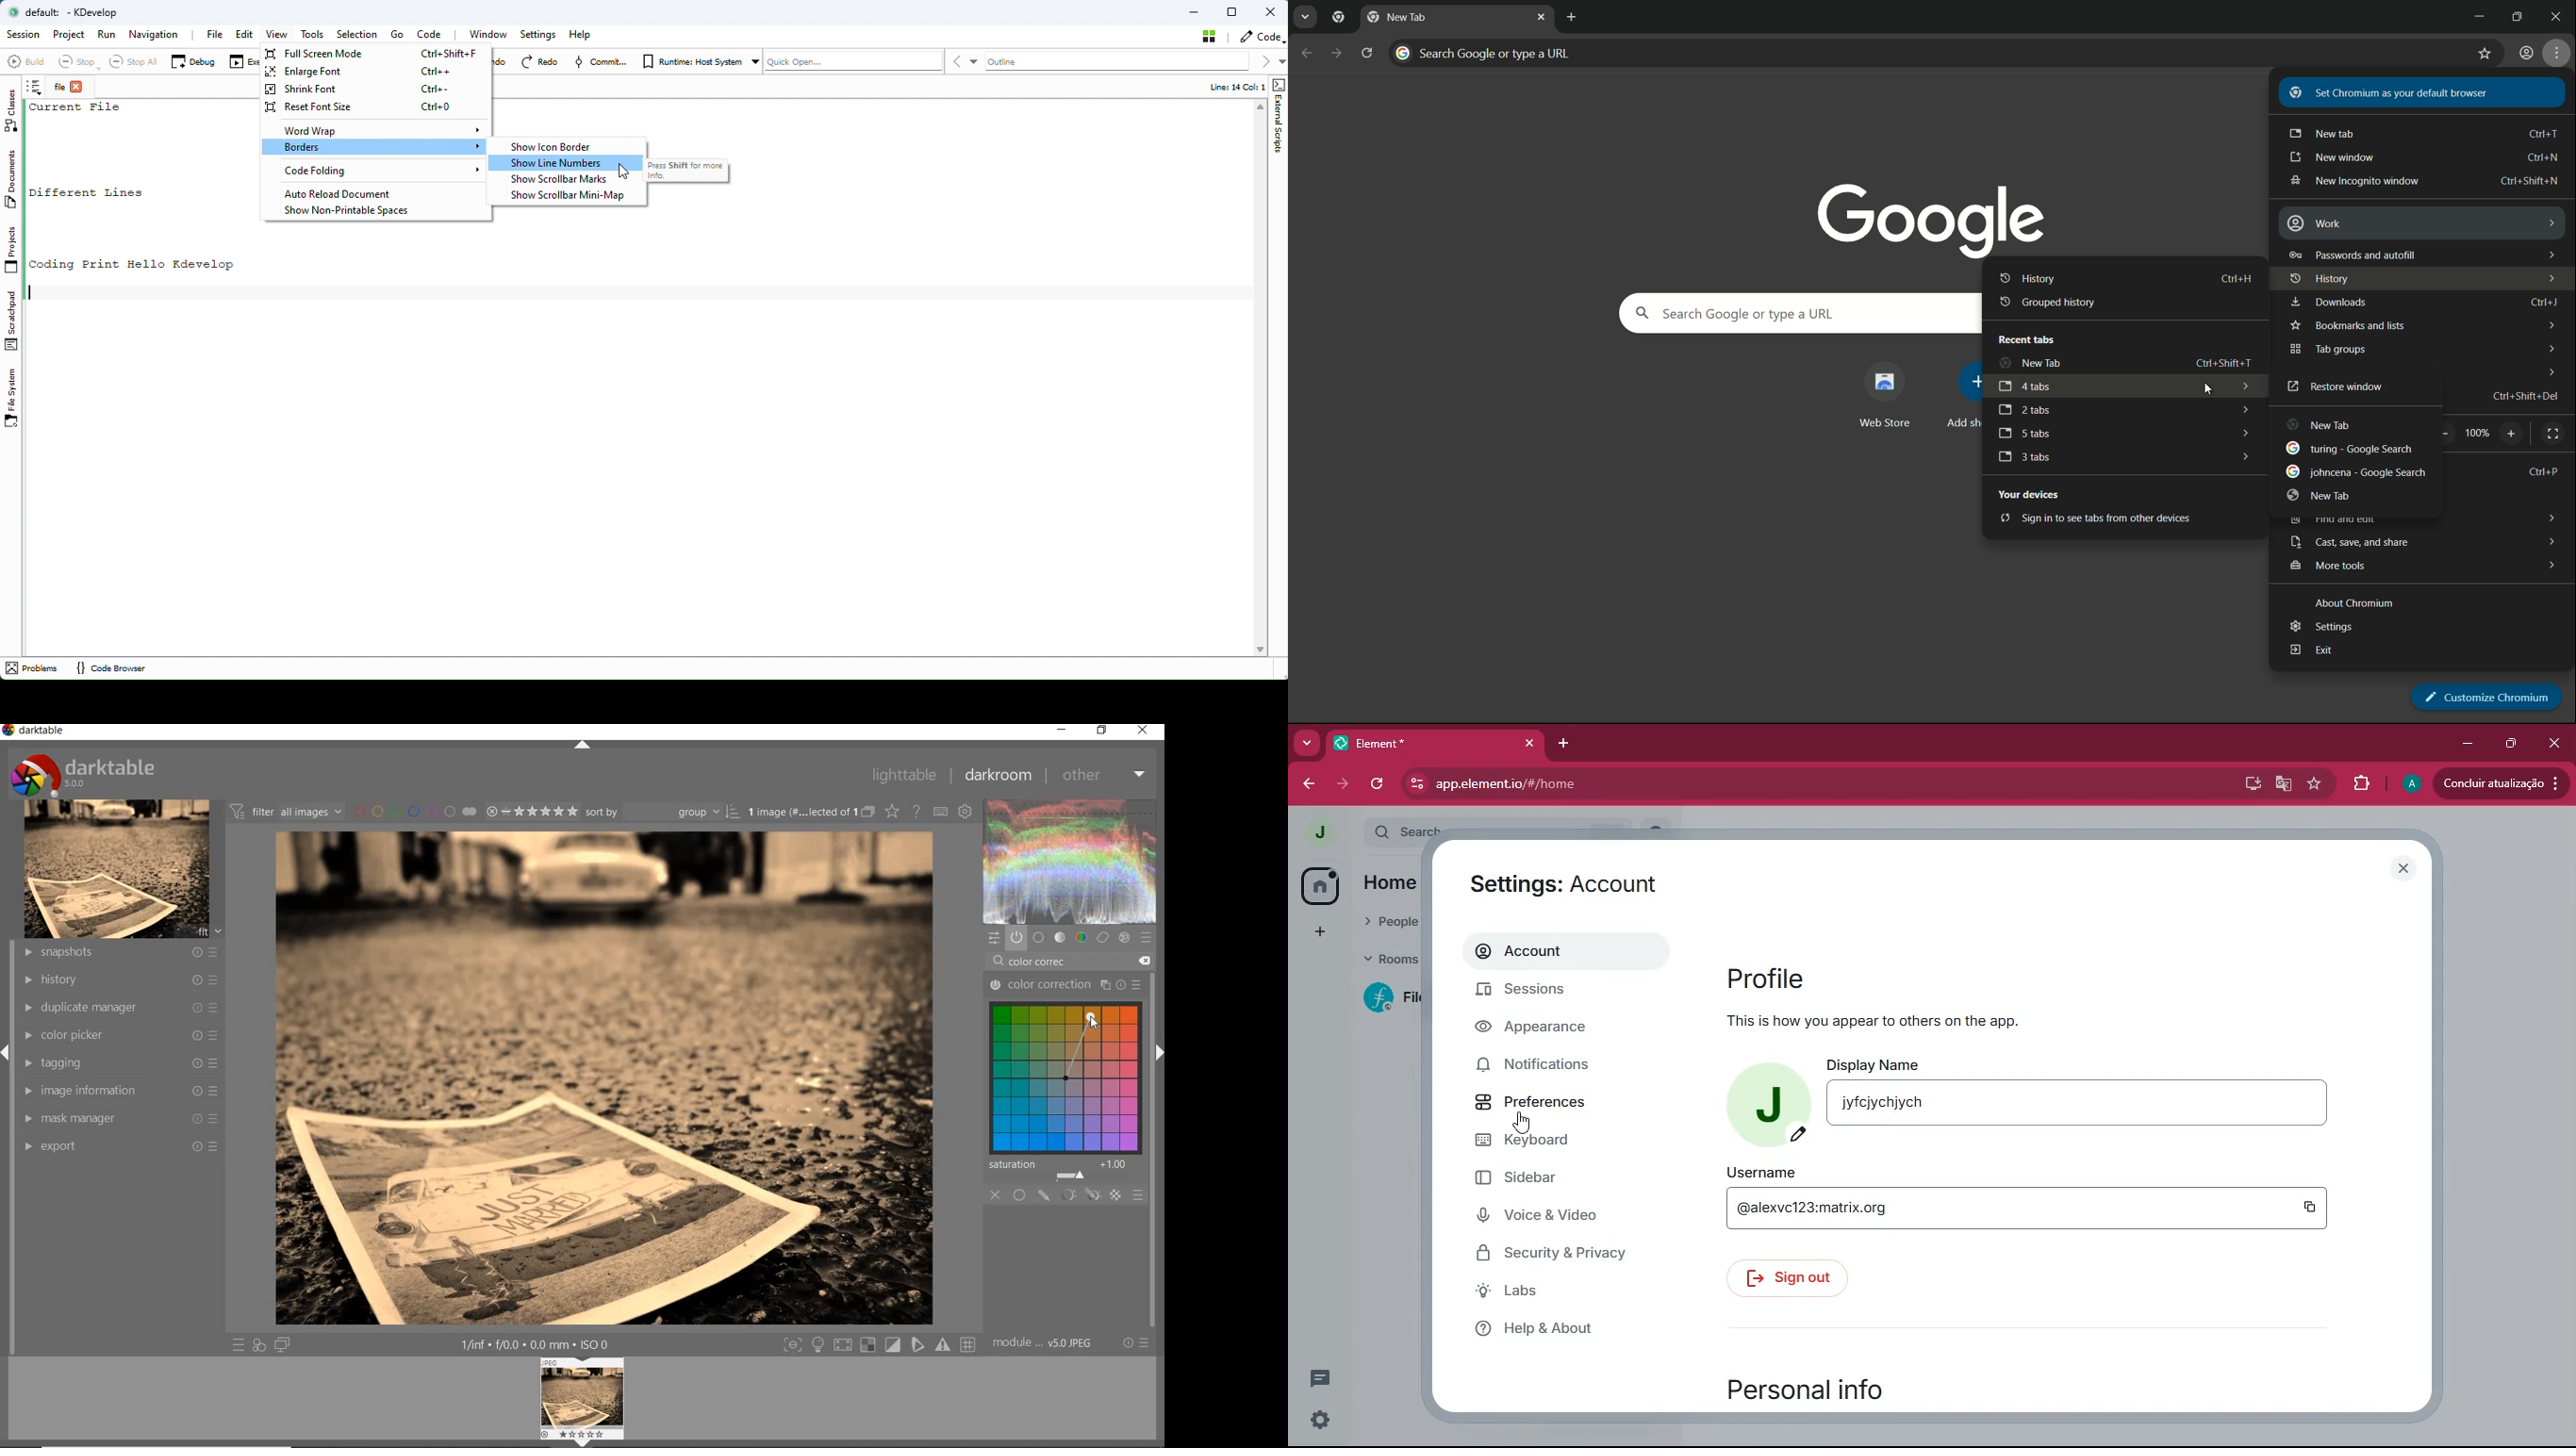 The width and height of the screenshot is (2576, 1456). What do you see at coordinates (803, 812) in the screenshot?
I see `selected images` at bounding box center [803, 812].